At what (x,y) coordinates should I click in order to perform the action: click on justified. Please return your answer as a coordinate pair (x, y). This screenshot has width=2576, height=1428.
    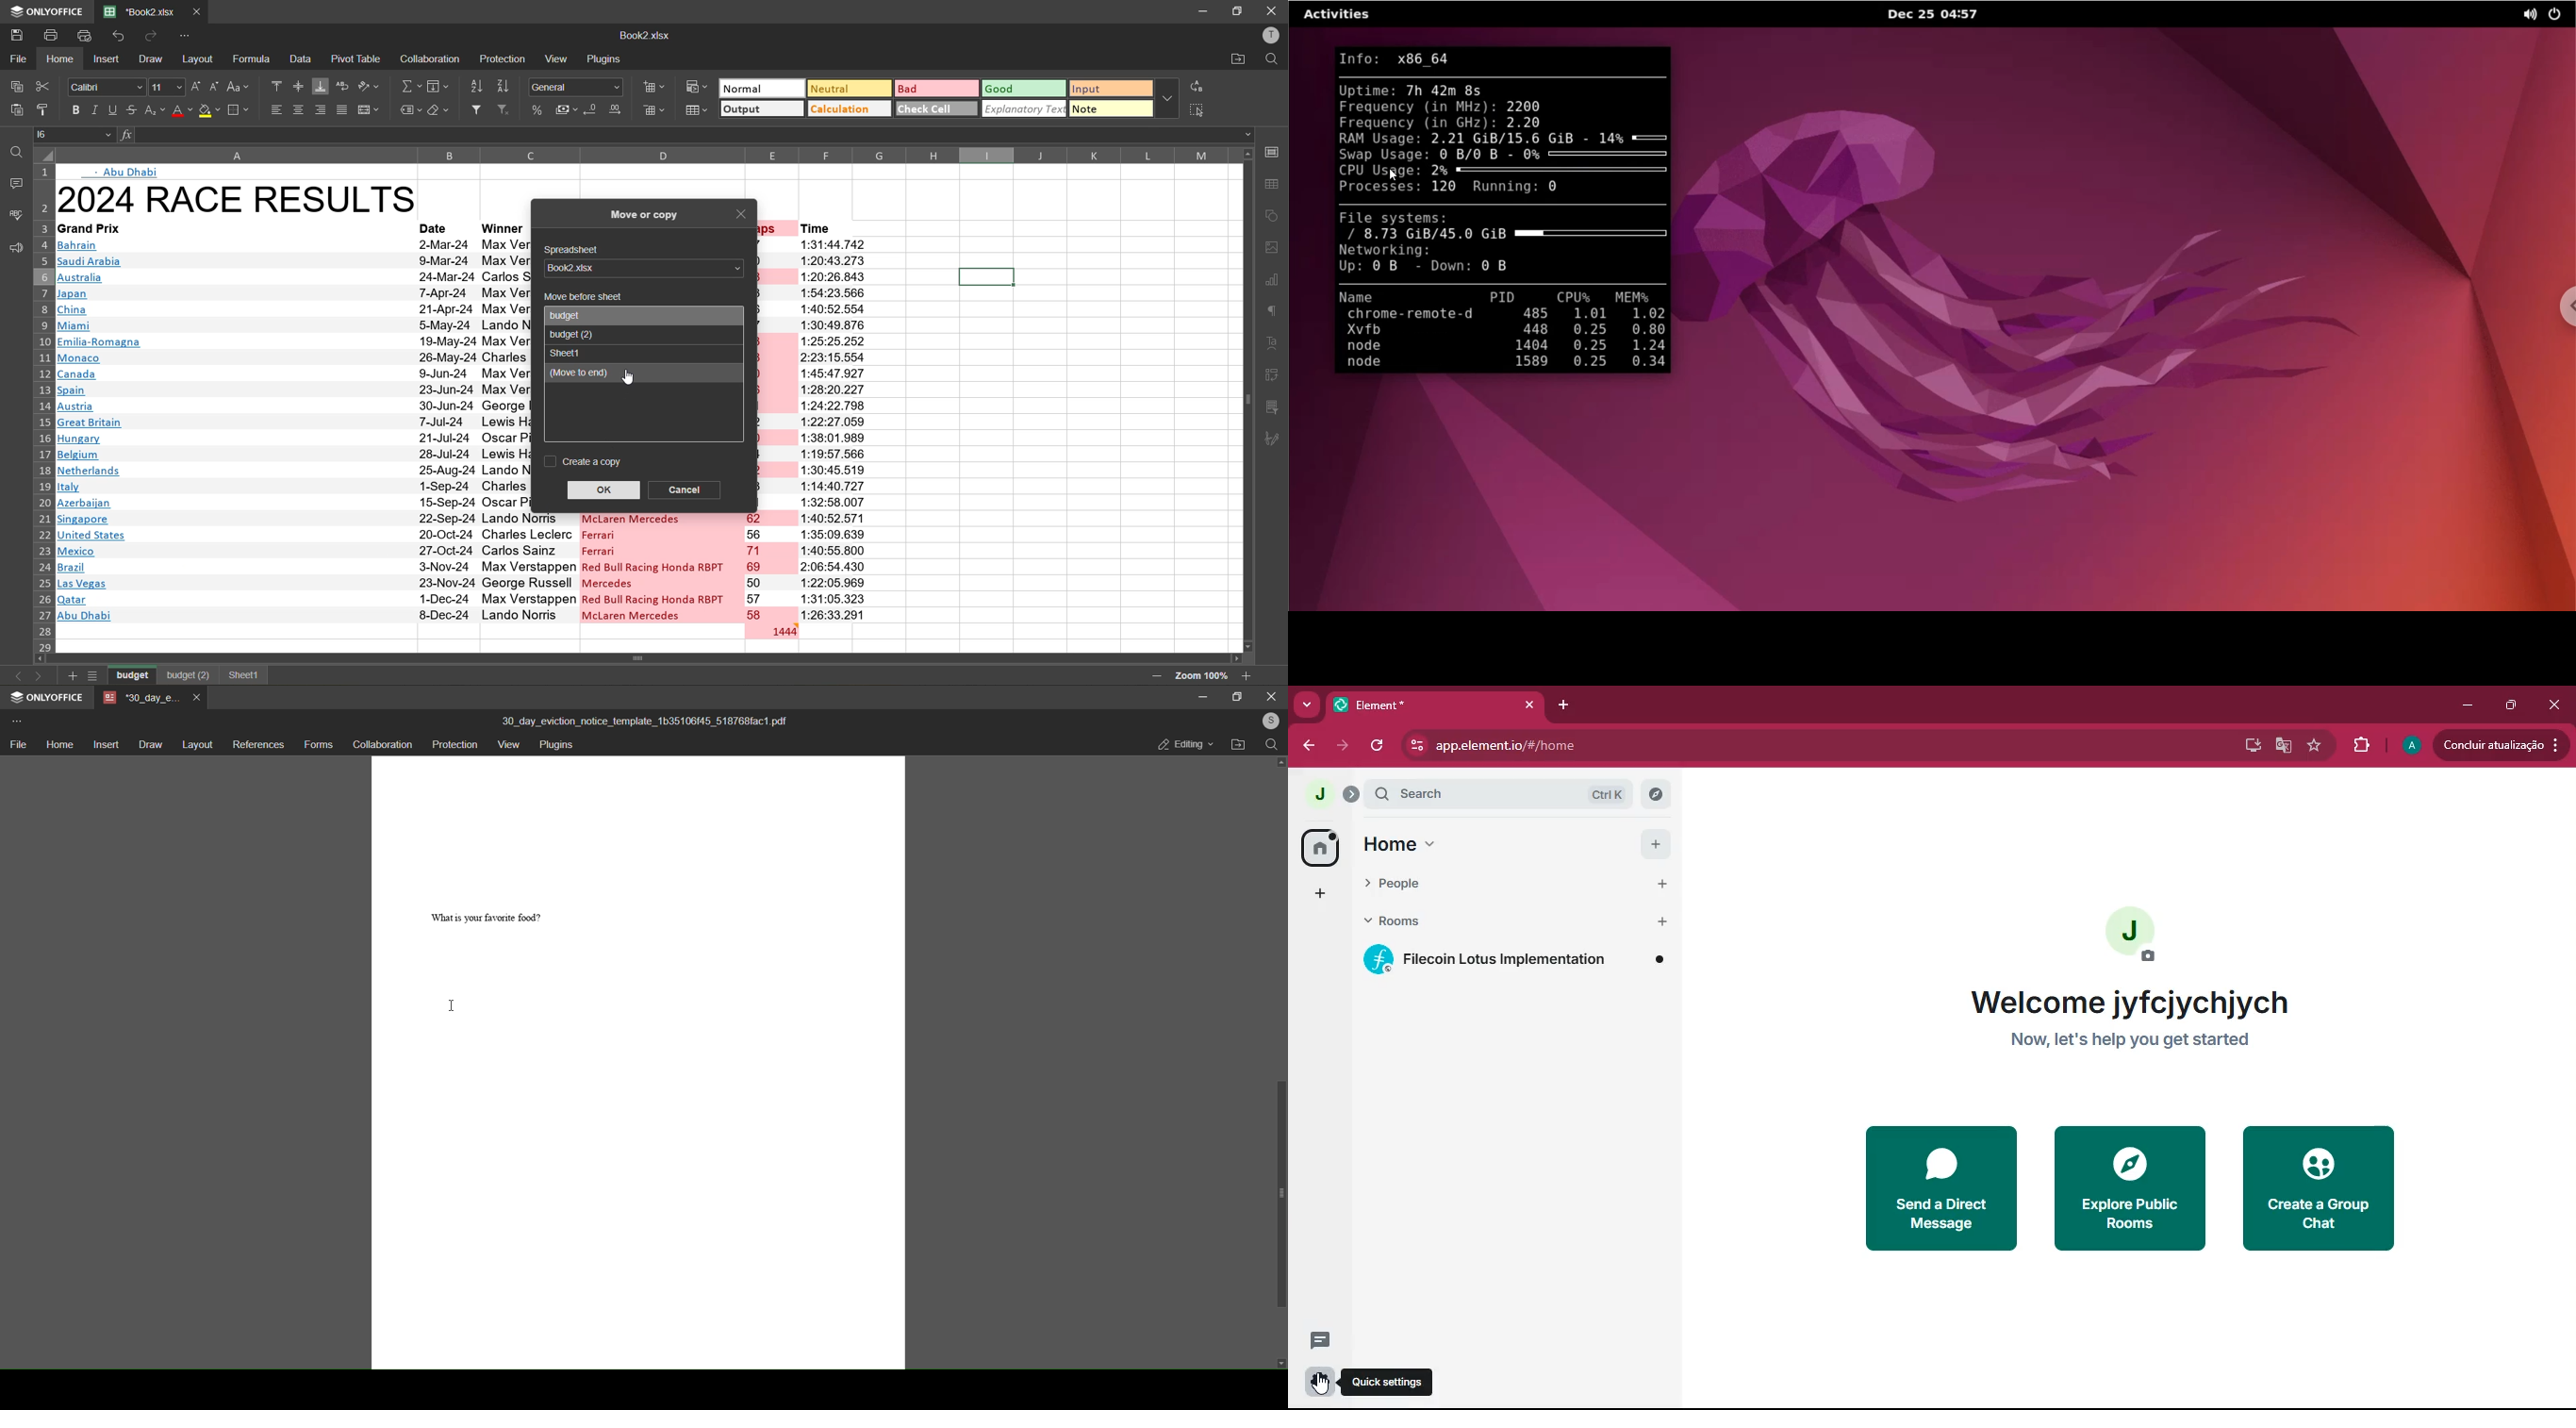
    Looking at the image, I should click on (343, 110).